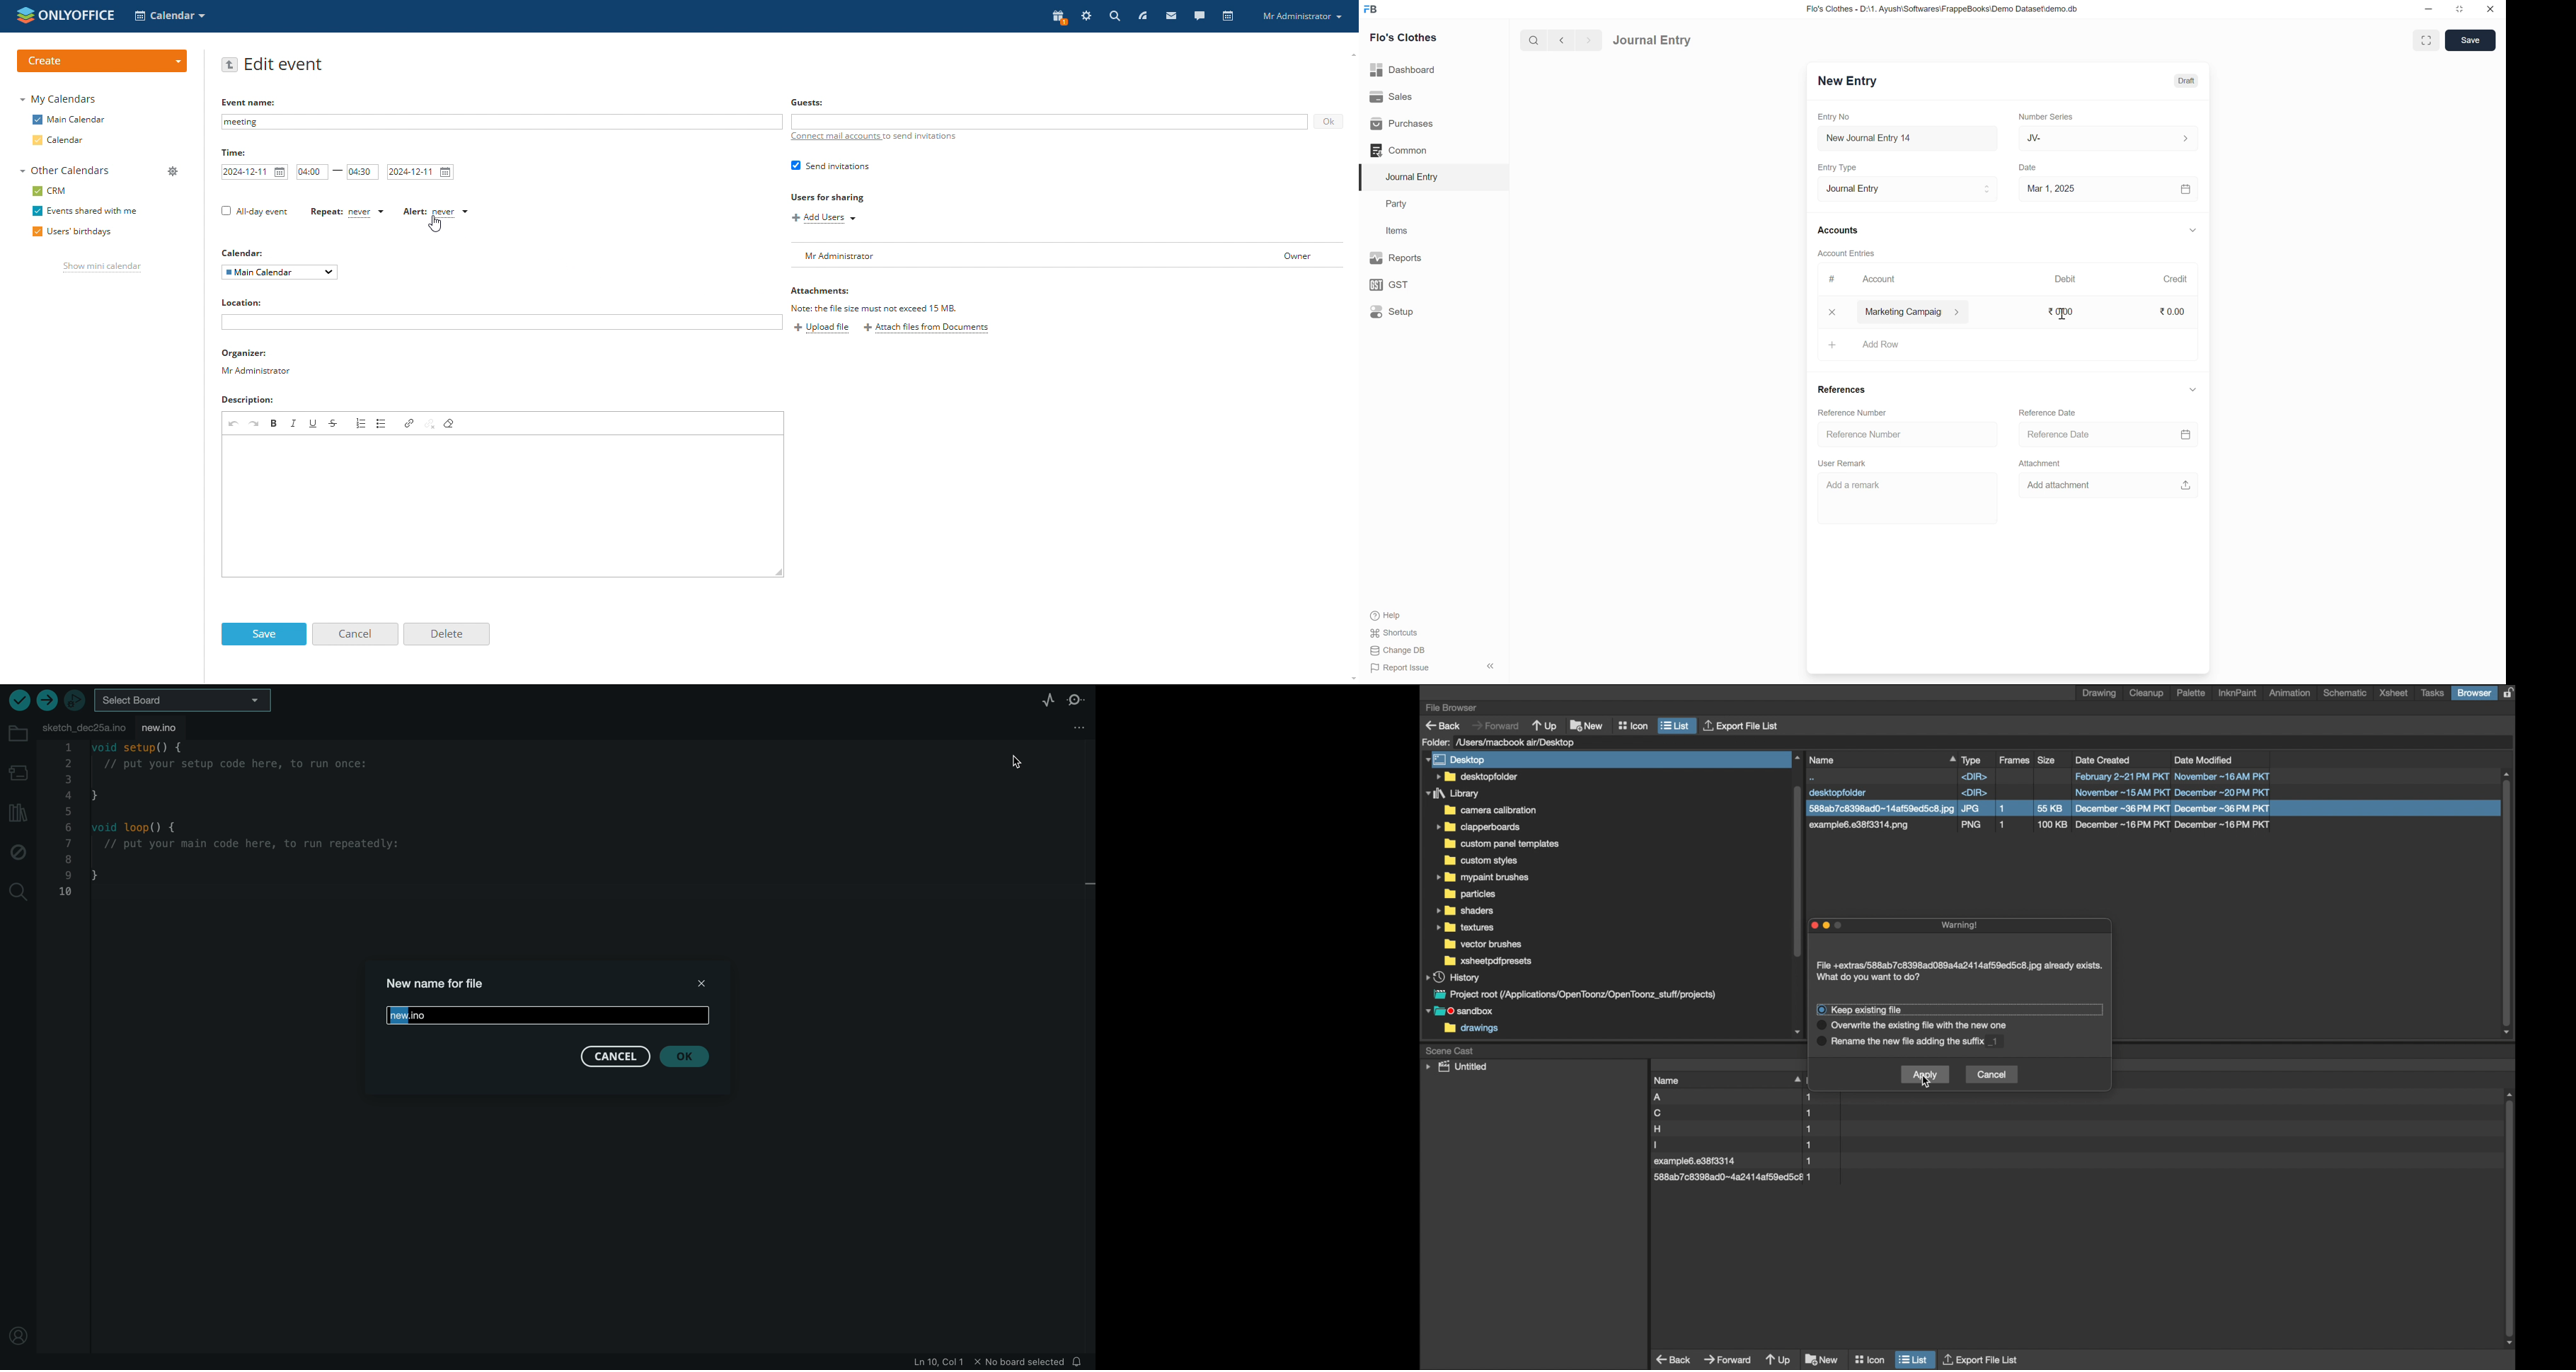 Image resolution: width=2576 pixels, height=1372 pixels. What do you see at coordinates (2188, 80) in the screenshot?
I see `Draft` at bounding box center [2188, 80].